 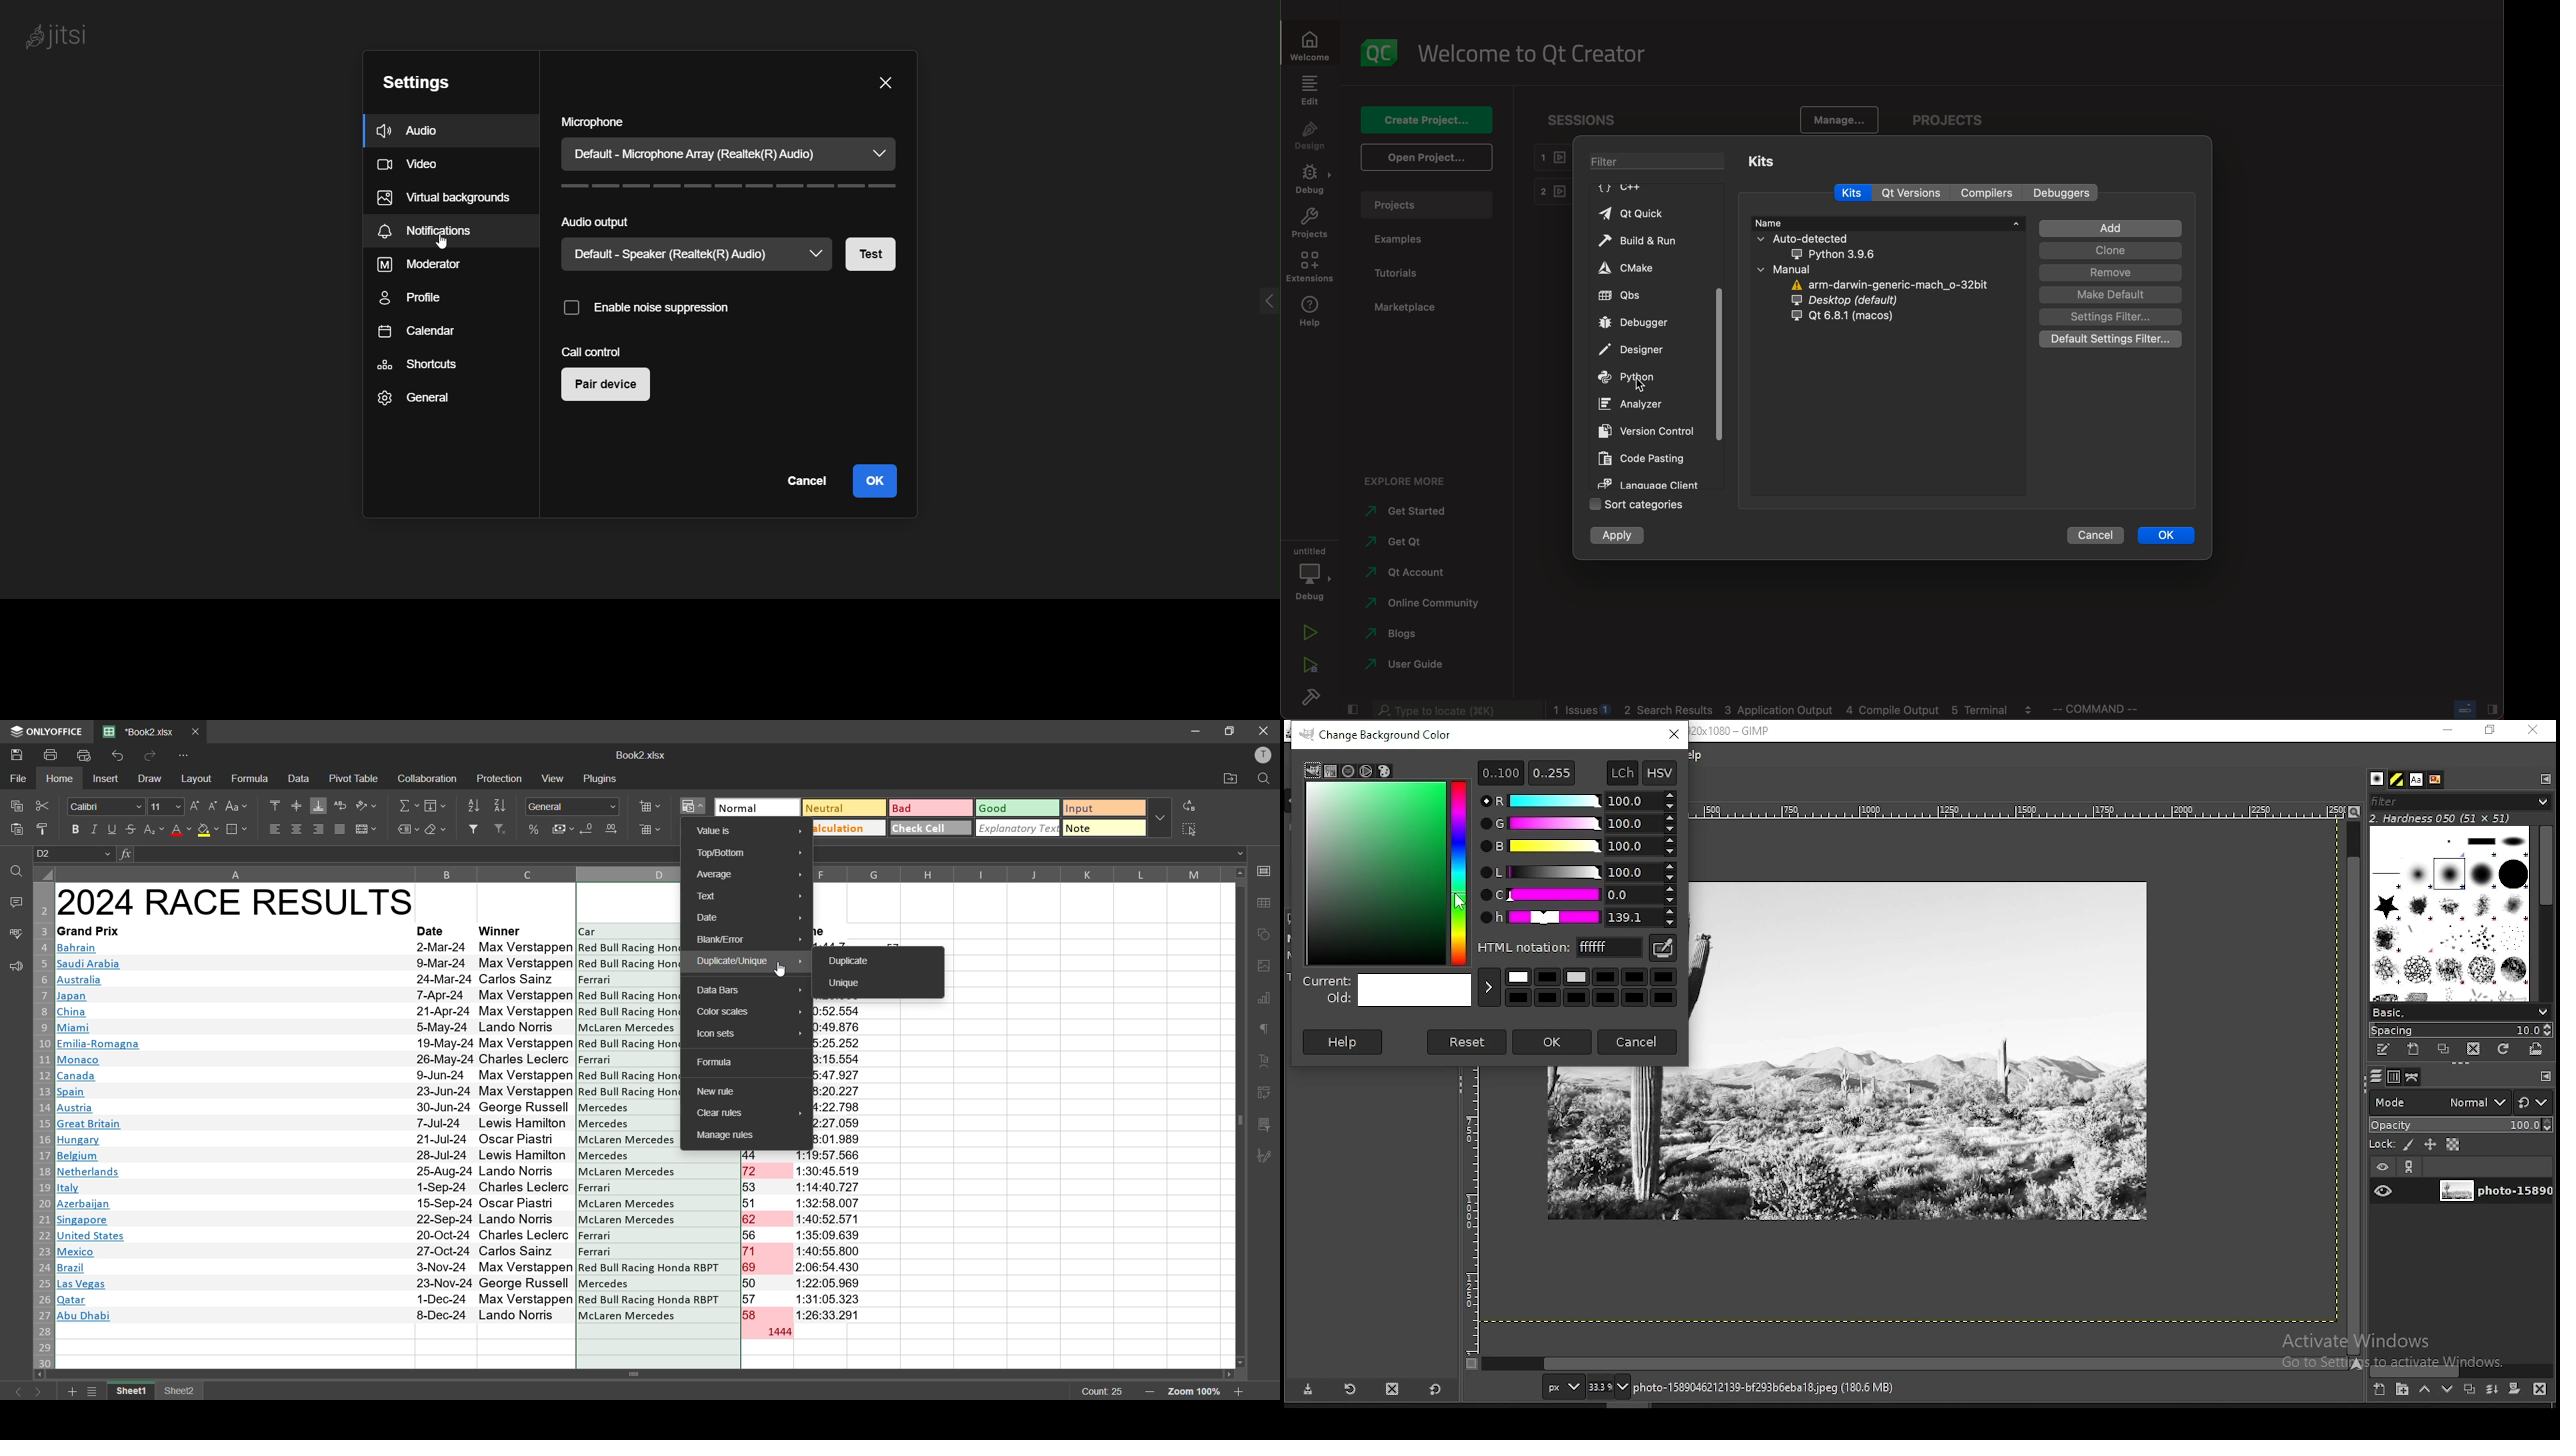 I want to click on close tab, so click(x=199, y=730).